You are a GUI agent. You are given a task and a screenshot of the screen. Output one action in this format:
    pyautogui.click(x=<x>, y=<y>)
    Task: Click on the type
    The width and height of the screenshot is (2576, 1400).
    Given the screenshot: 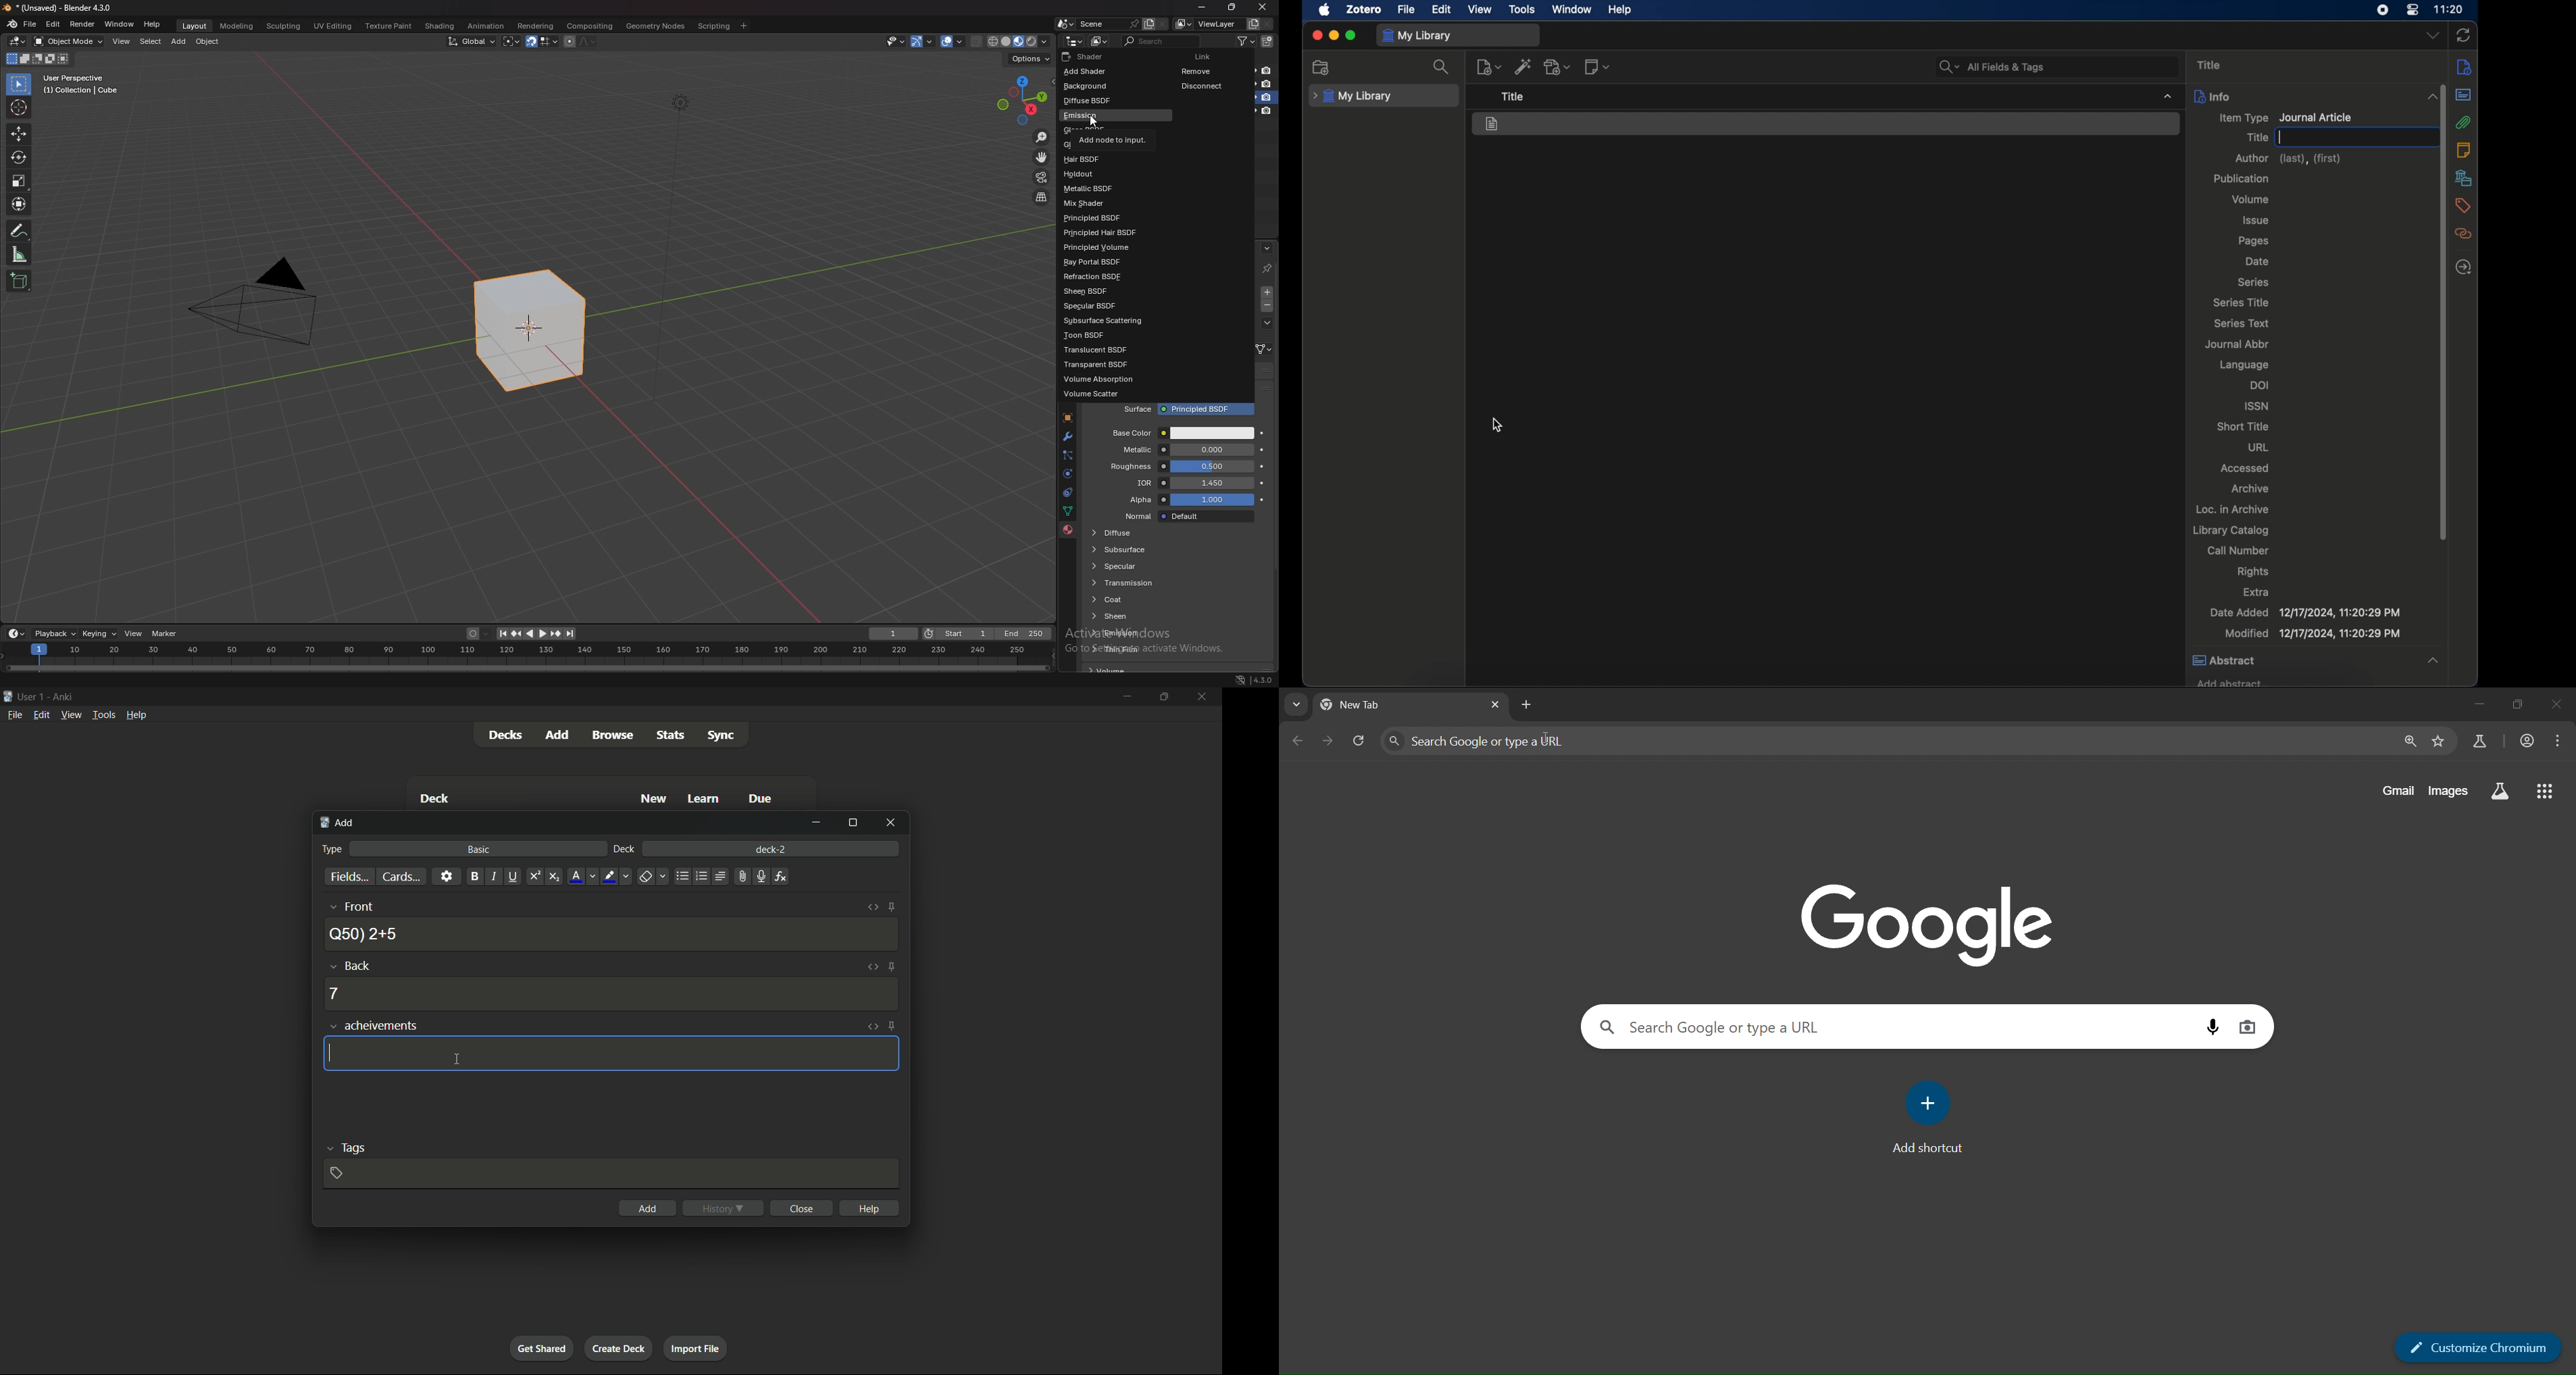 What is the action you would take?
    pyautogui.click(x=332, y=850)
    